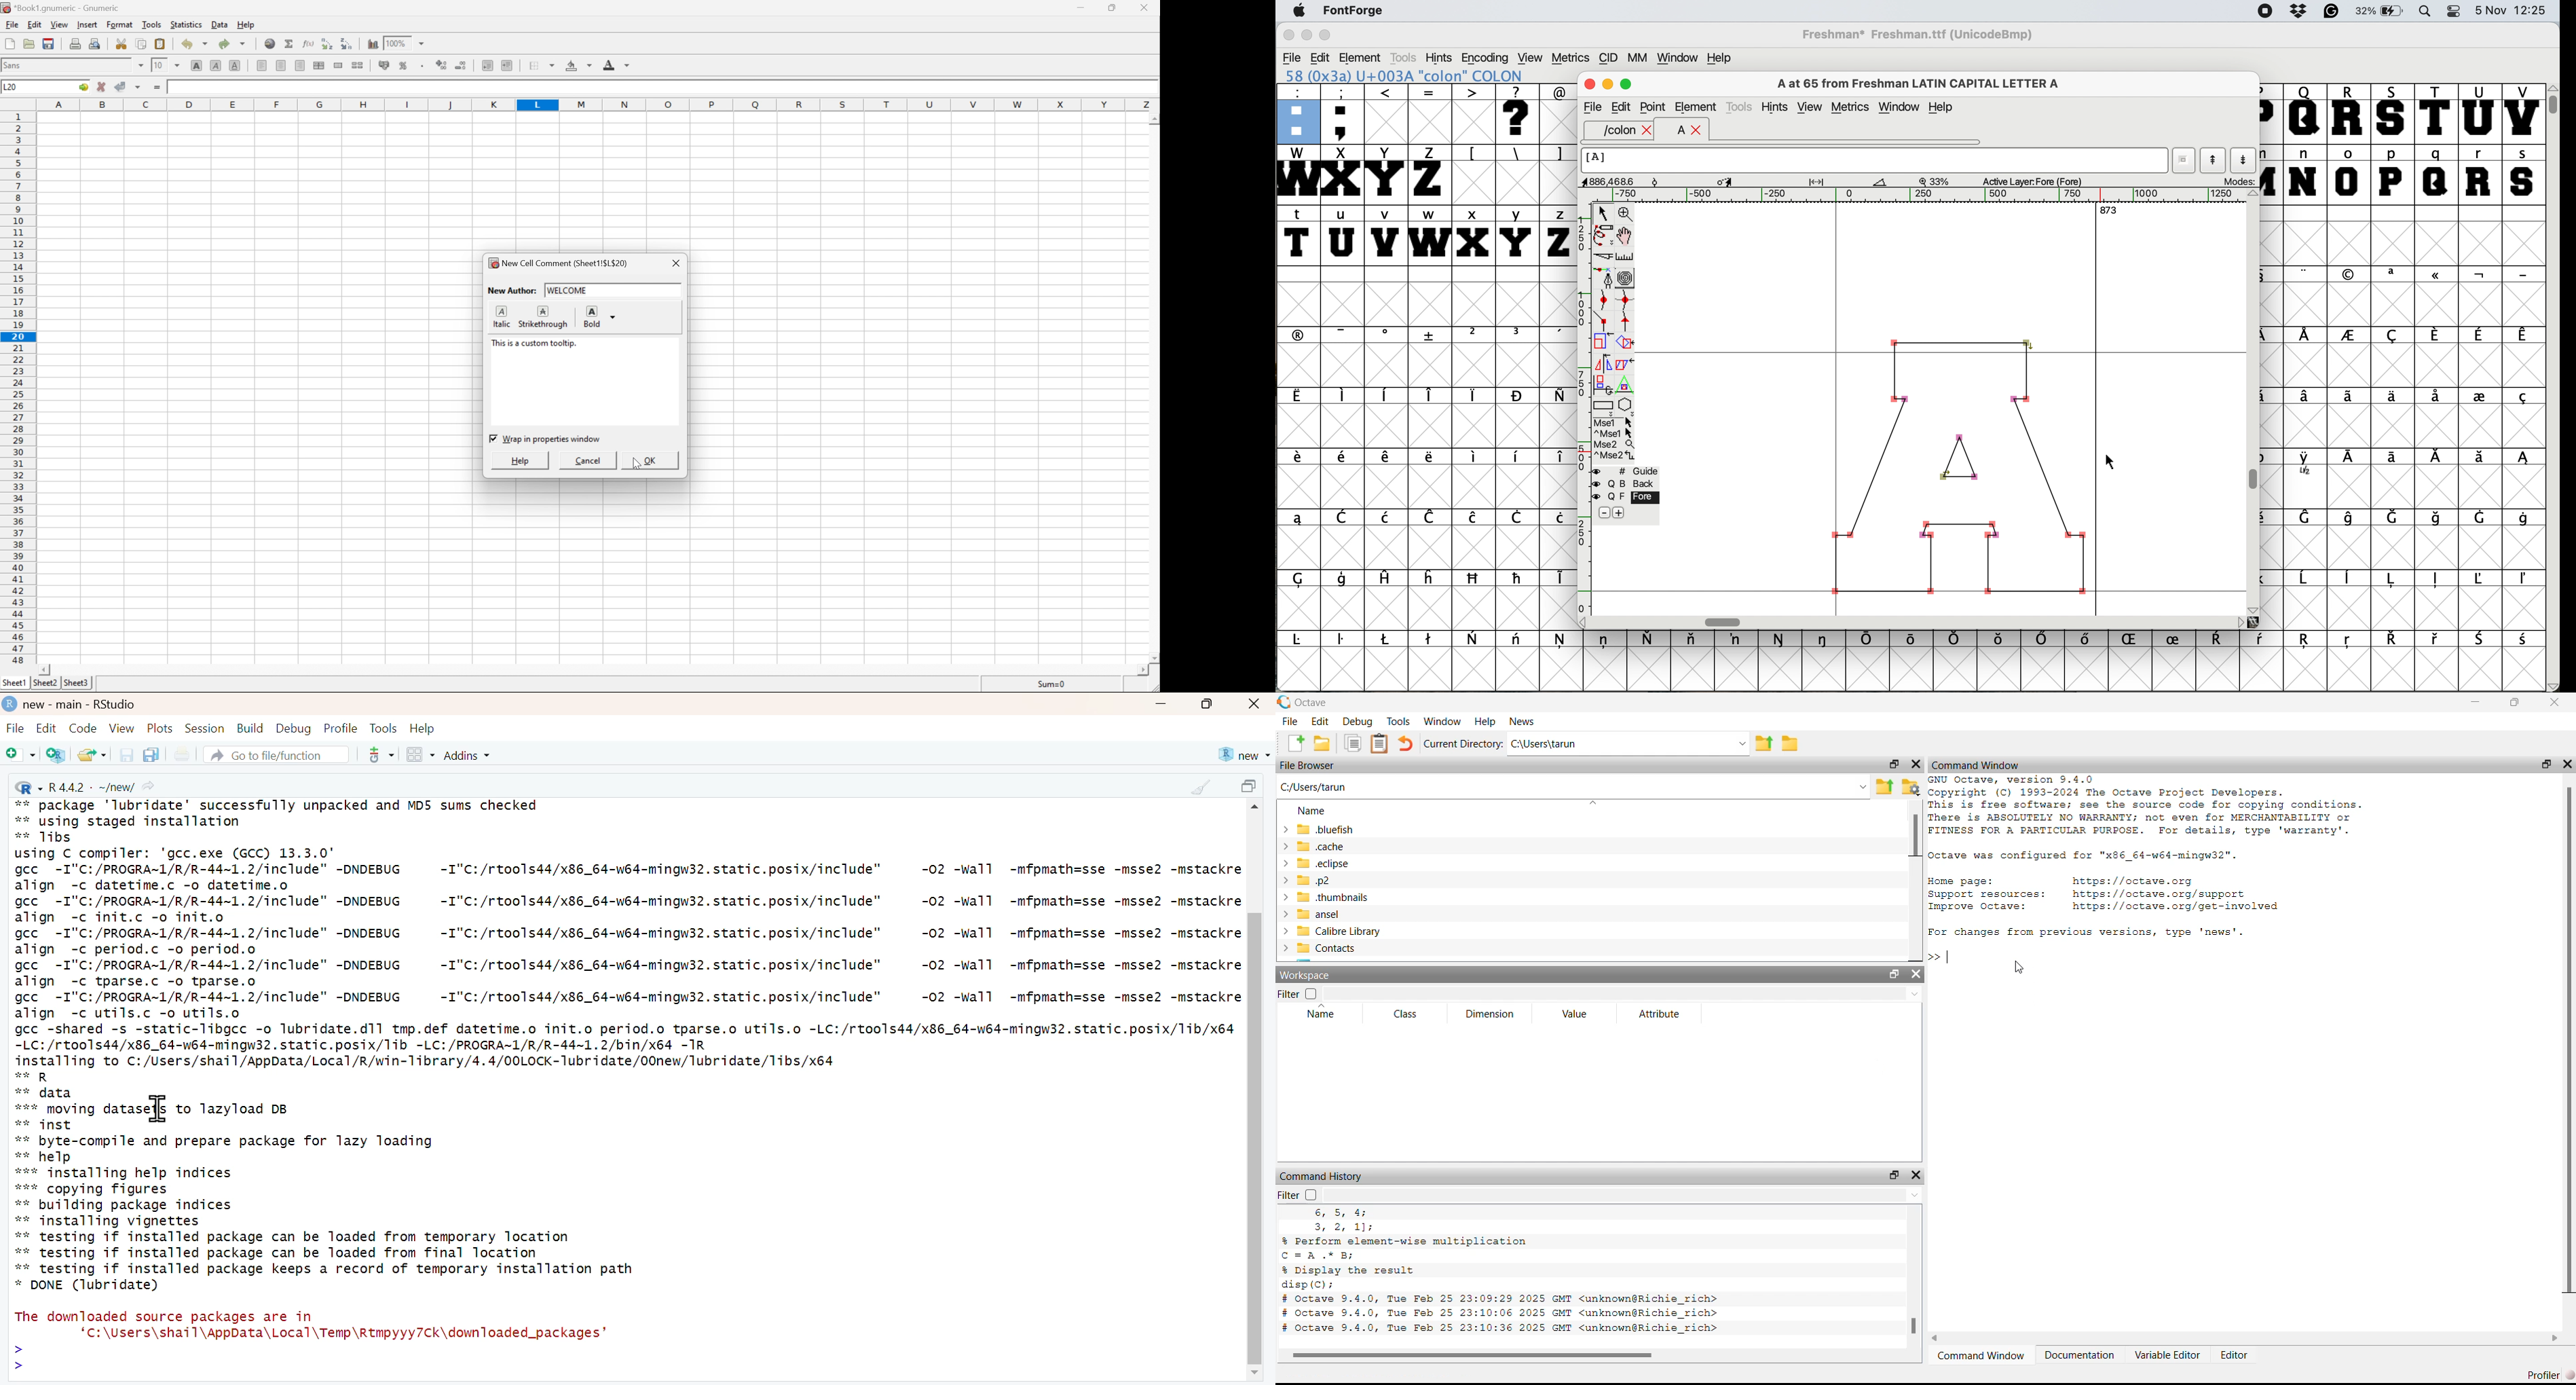  I want to click on x, so click(1472, 235).